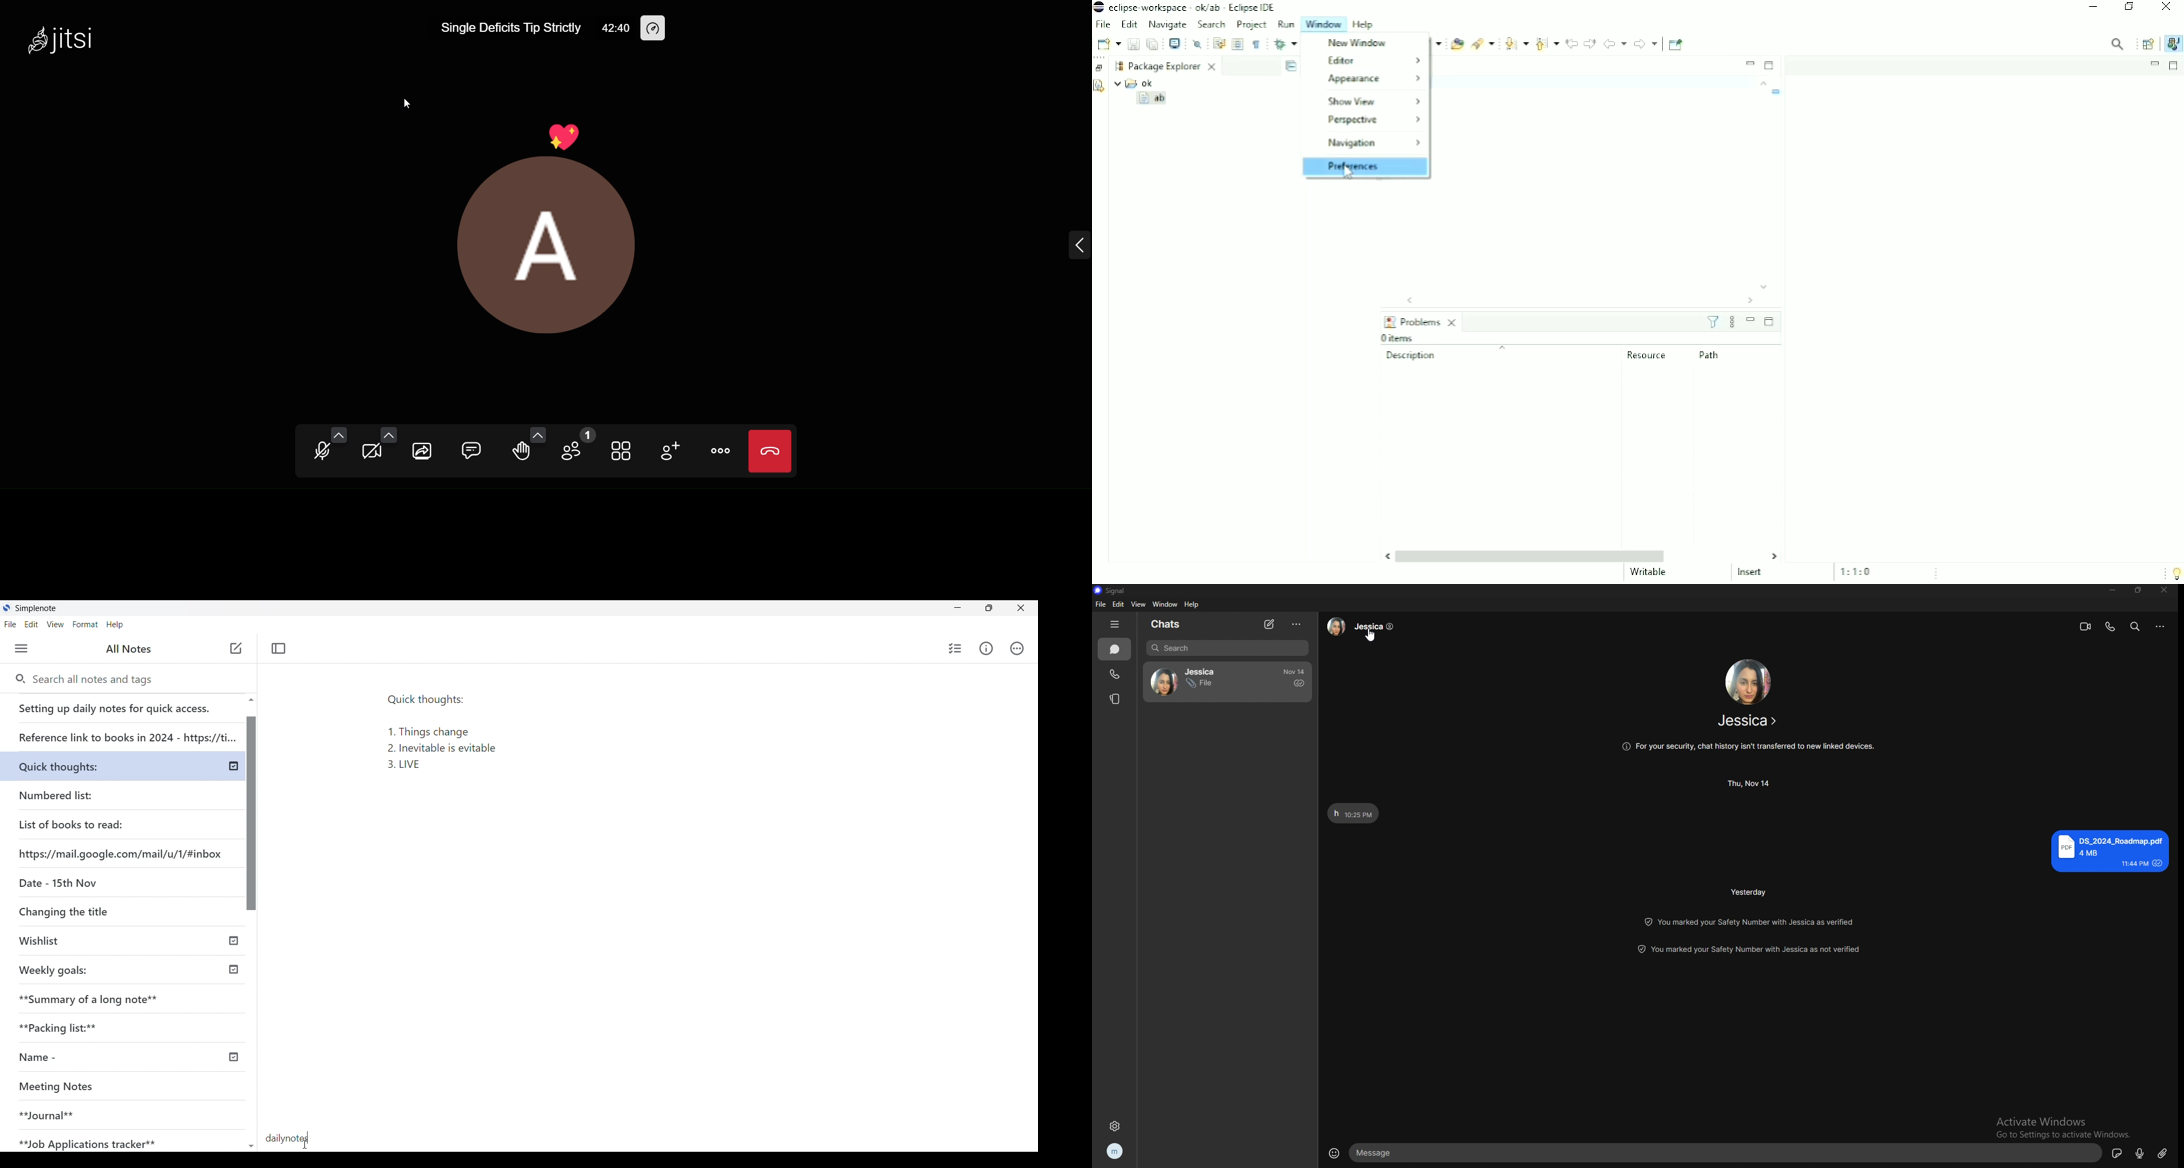 Image resolution: width=2184 pixels, height=1176 pixels. I want to click on meeting time, so click(613, 28).